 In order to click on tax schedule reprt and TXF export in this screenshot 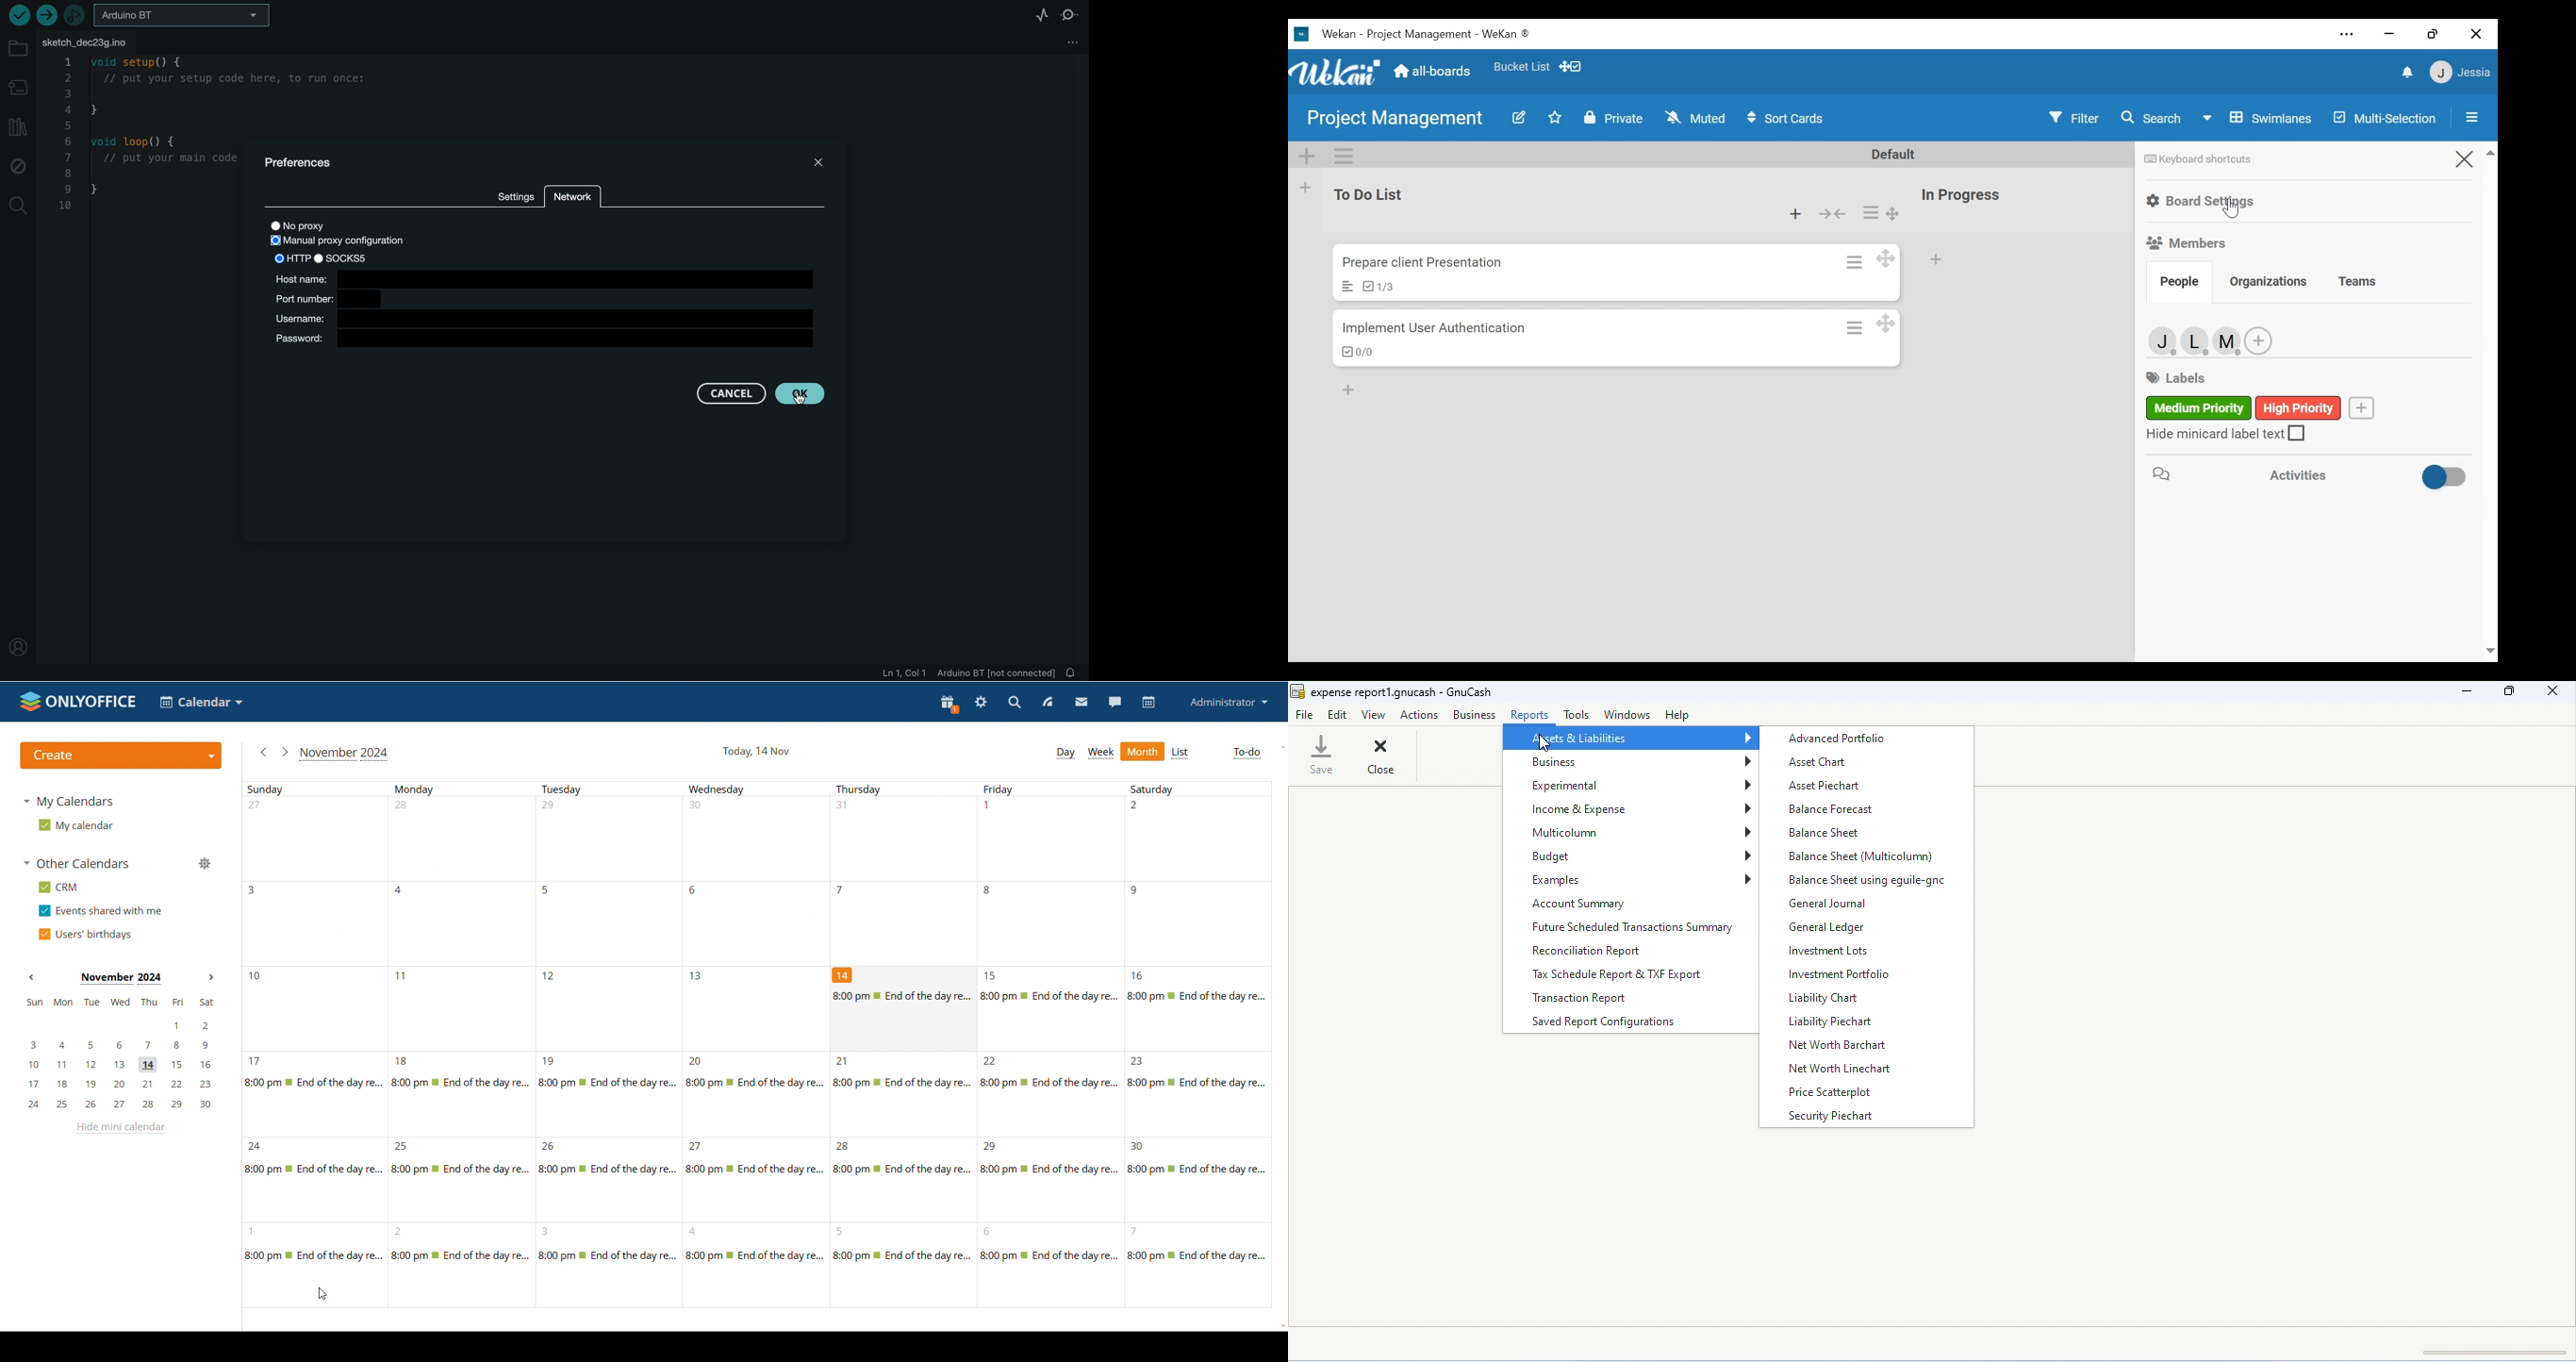, I will do `click(1626, 973)`.